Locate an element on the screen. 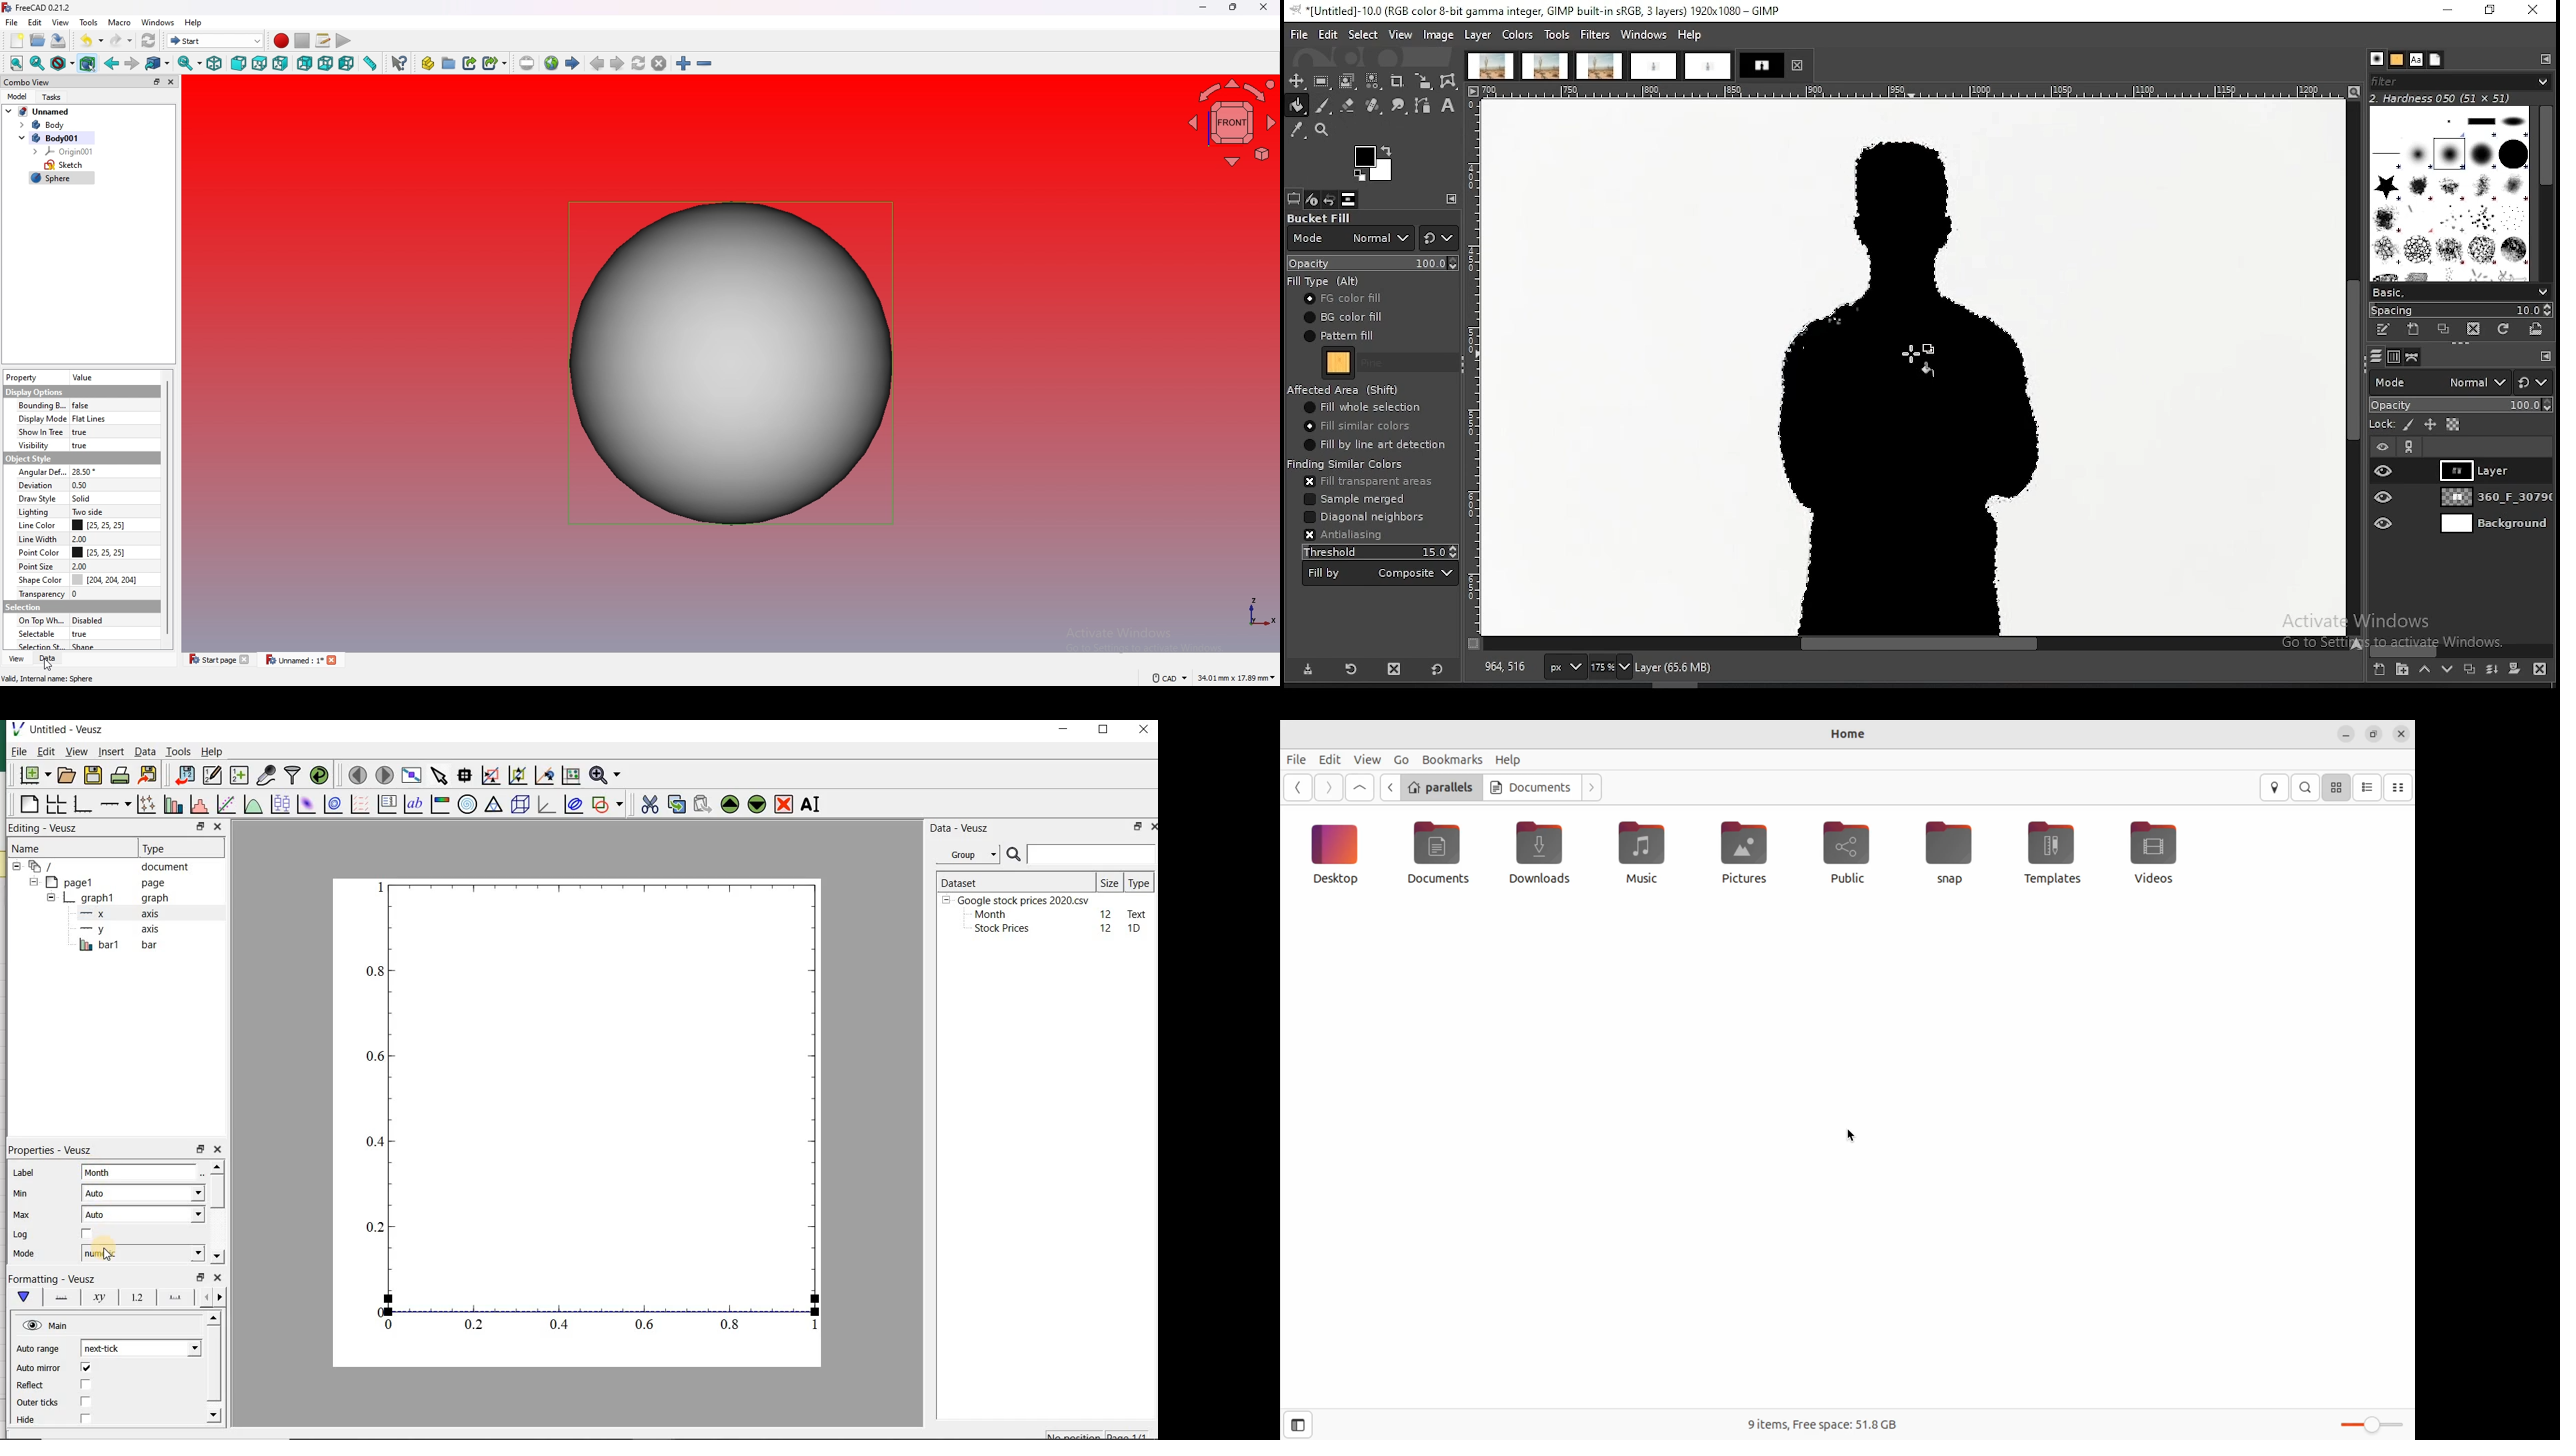 This screenshot has height=1456, width=2576. selection is located at coordinates (32, 607).